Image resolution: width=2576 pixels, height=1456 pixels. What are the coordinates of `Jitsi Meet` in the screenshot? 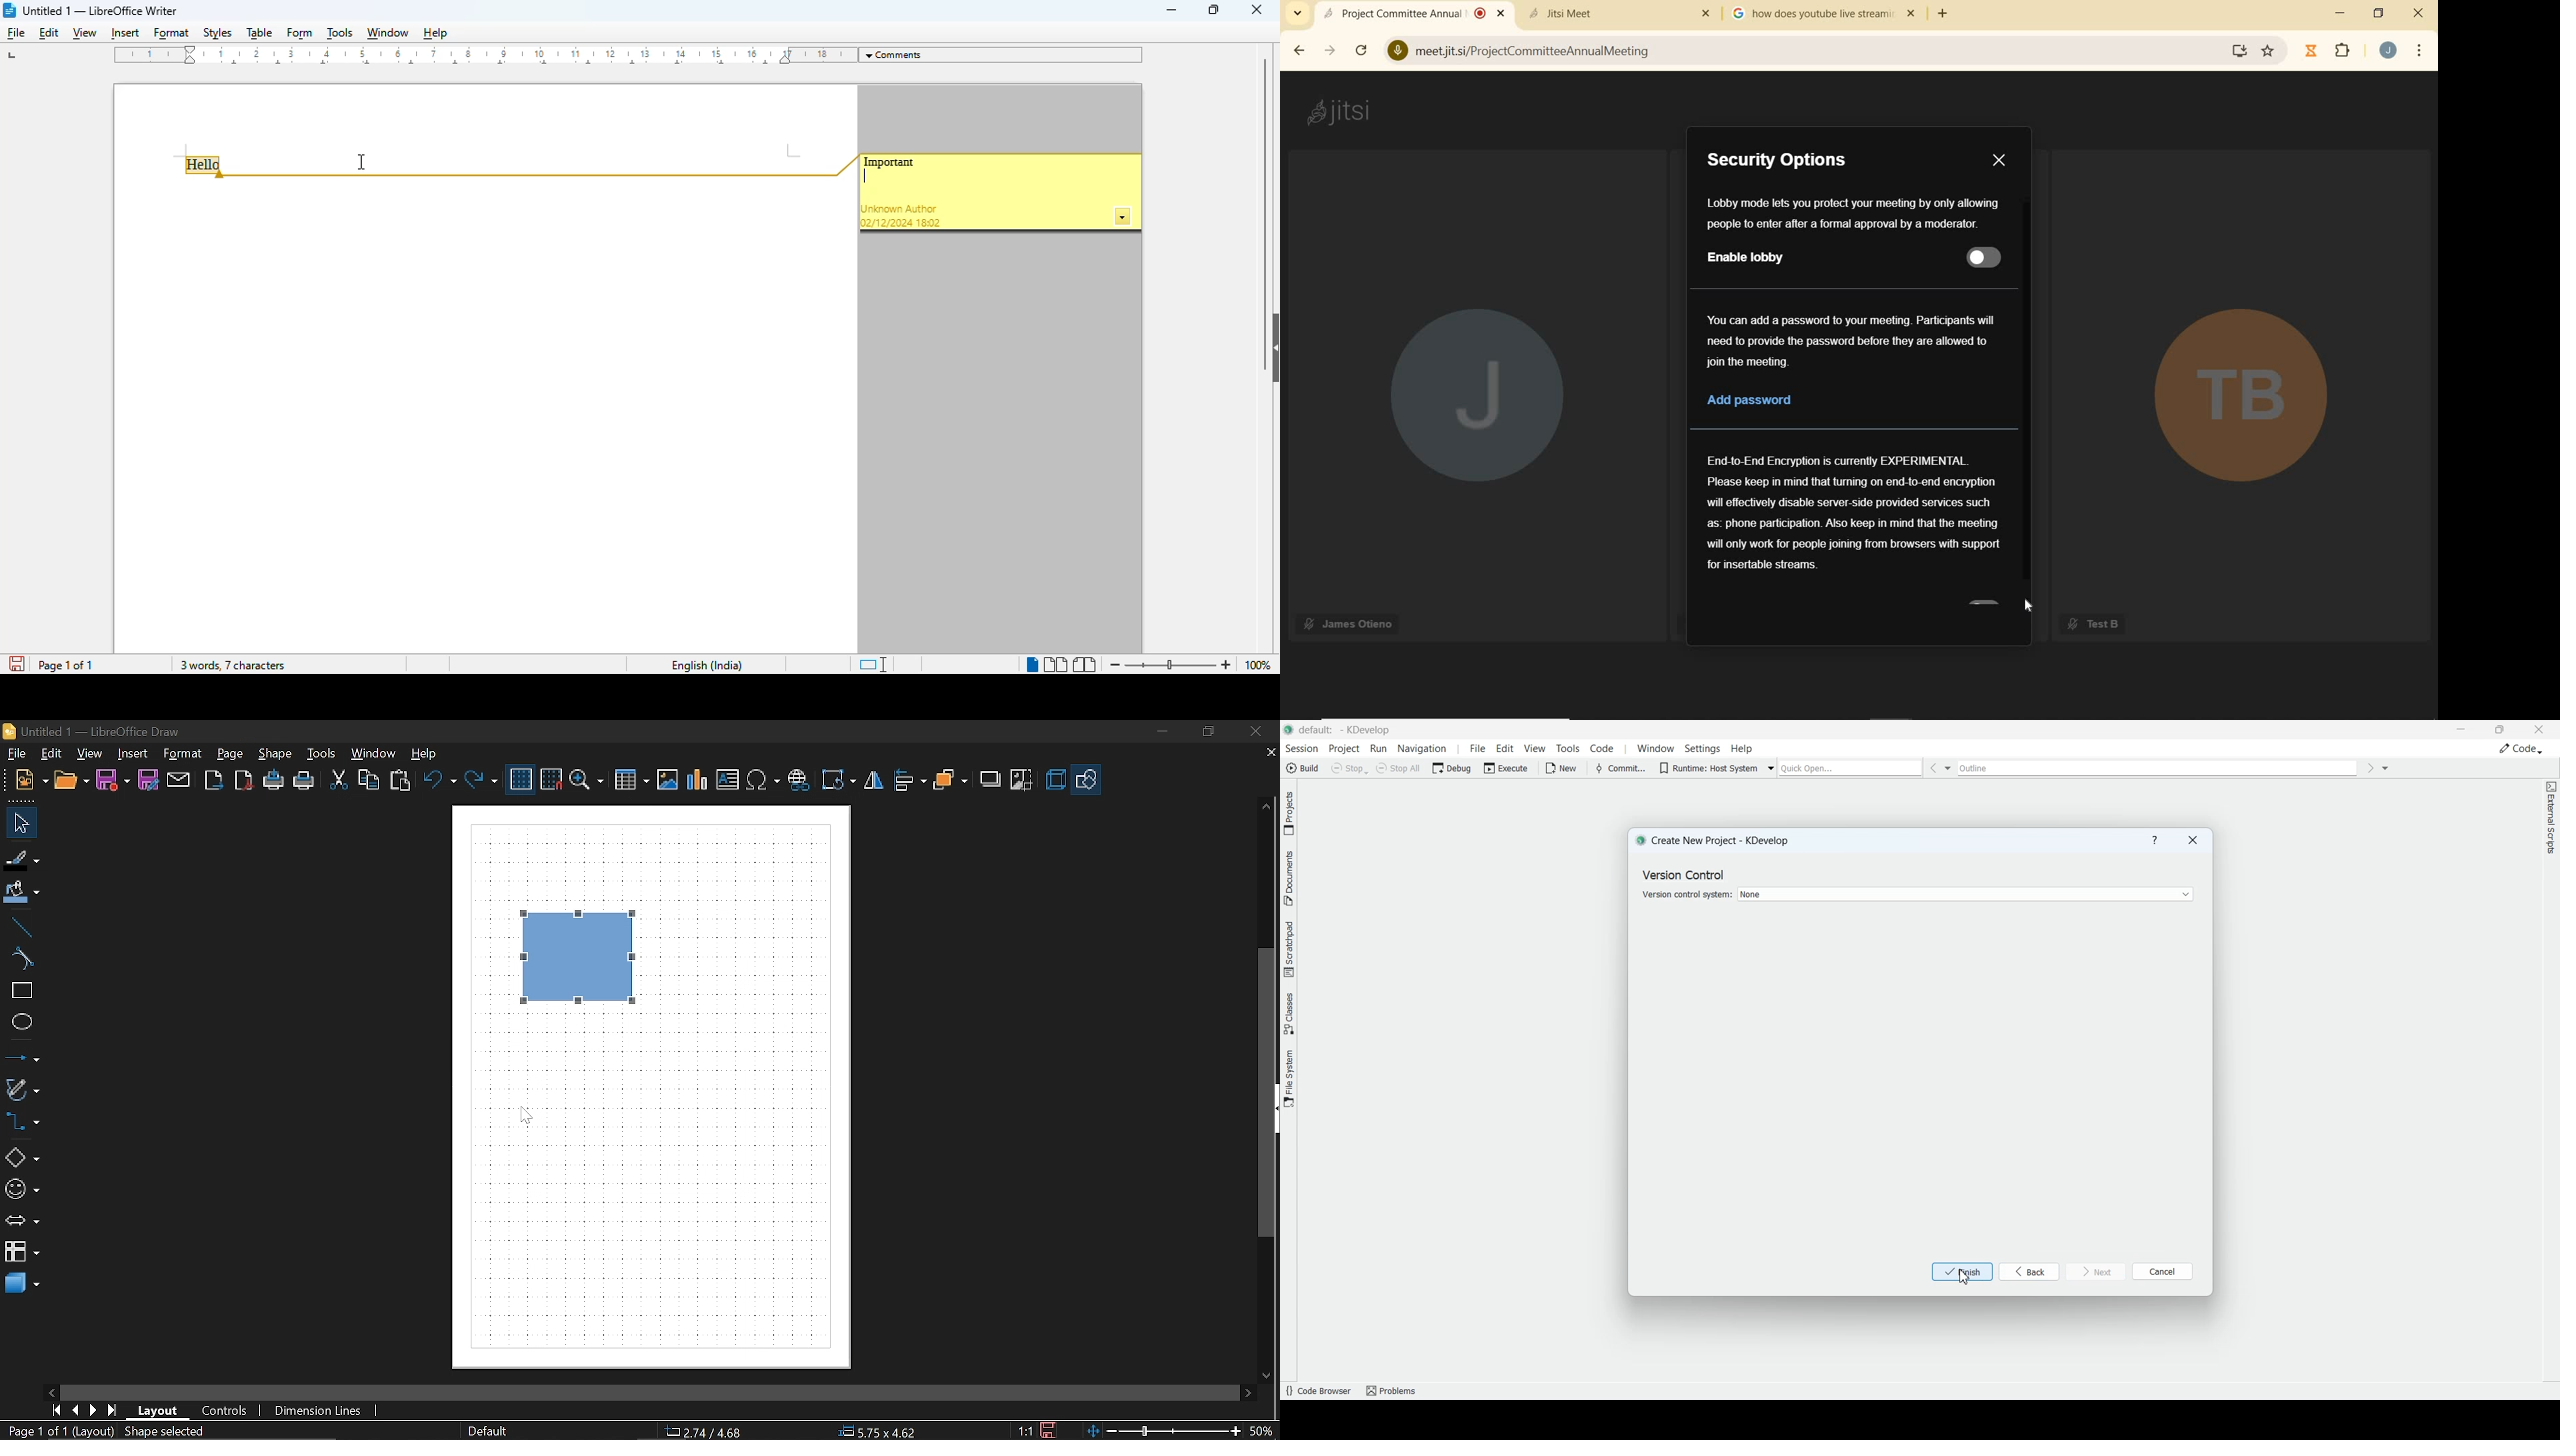 It's located at (1622, 12).